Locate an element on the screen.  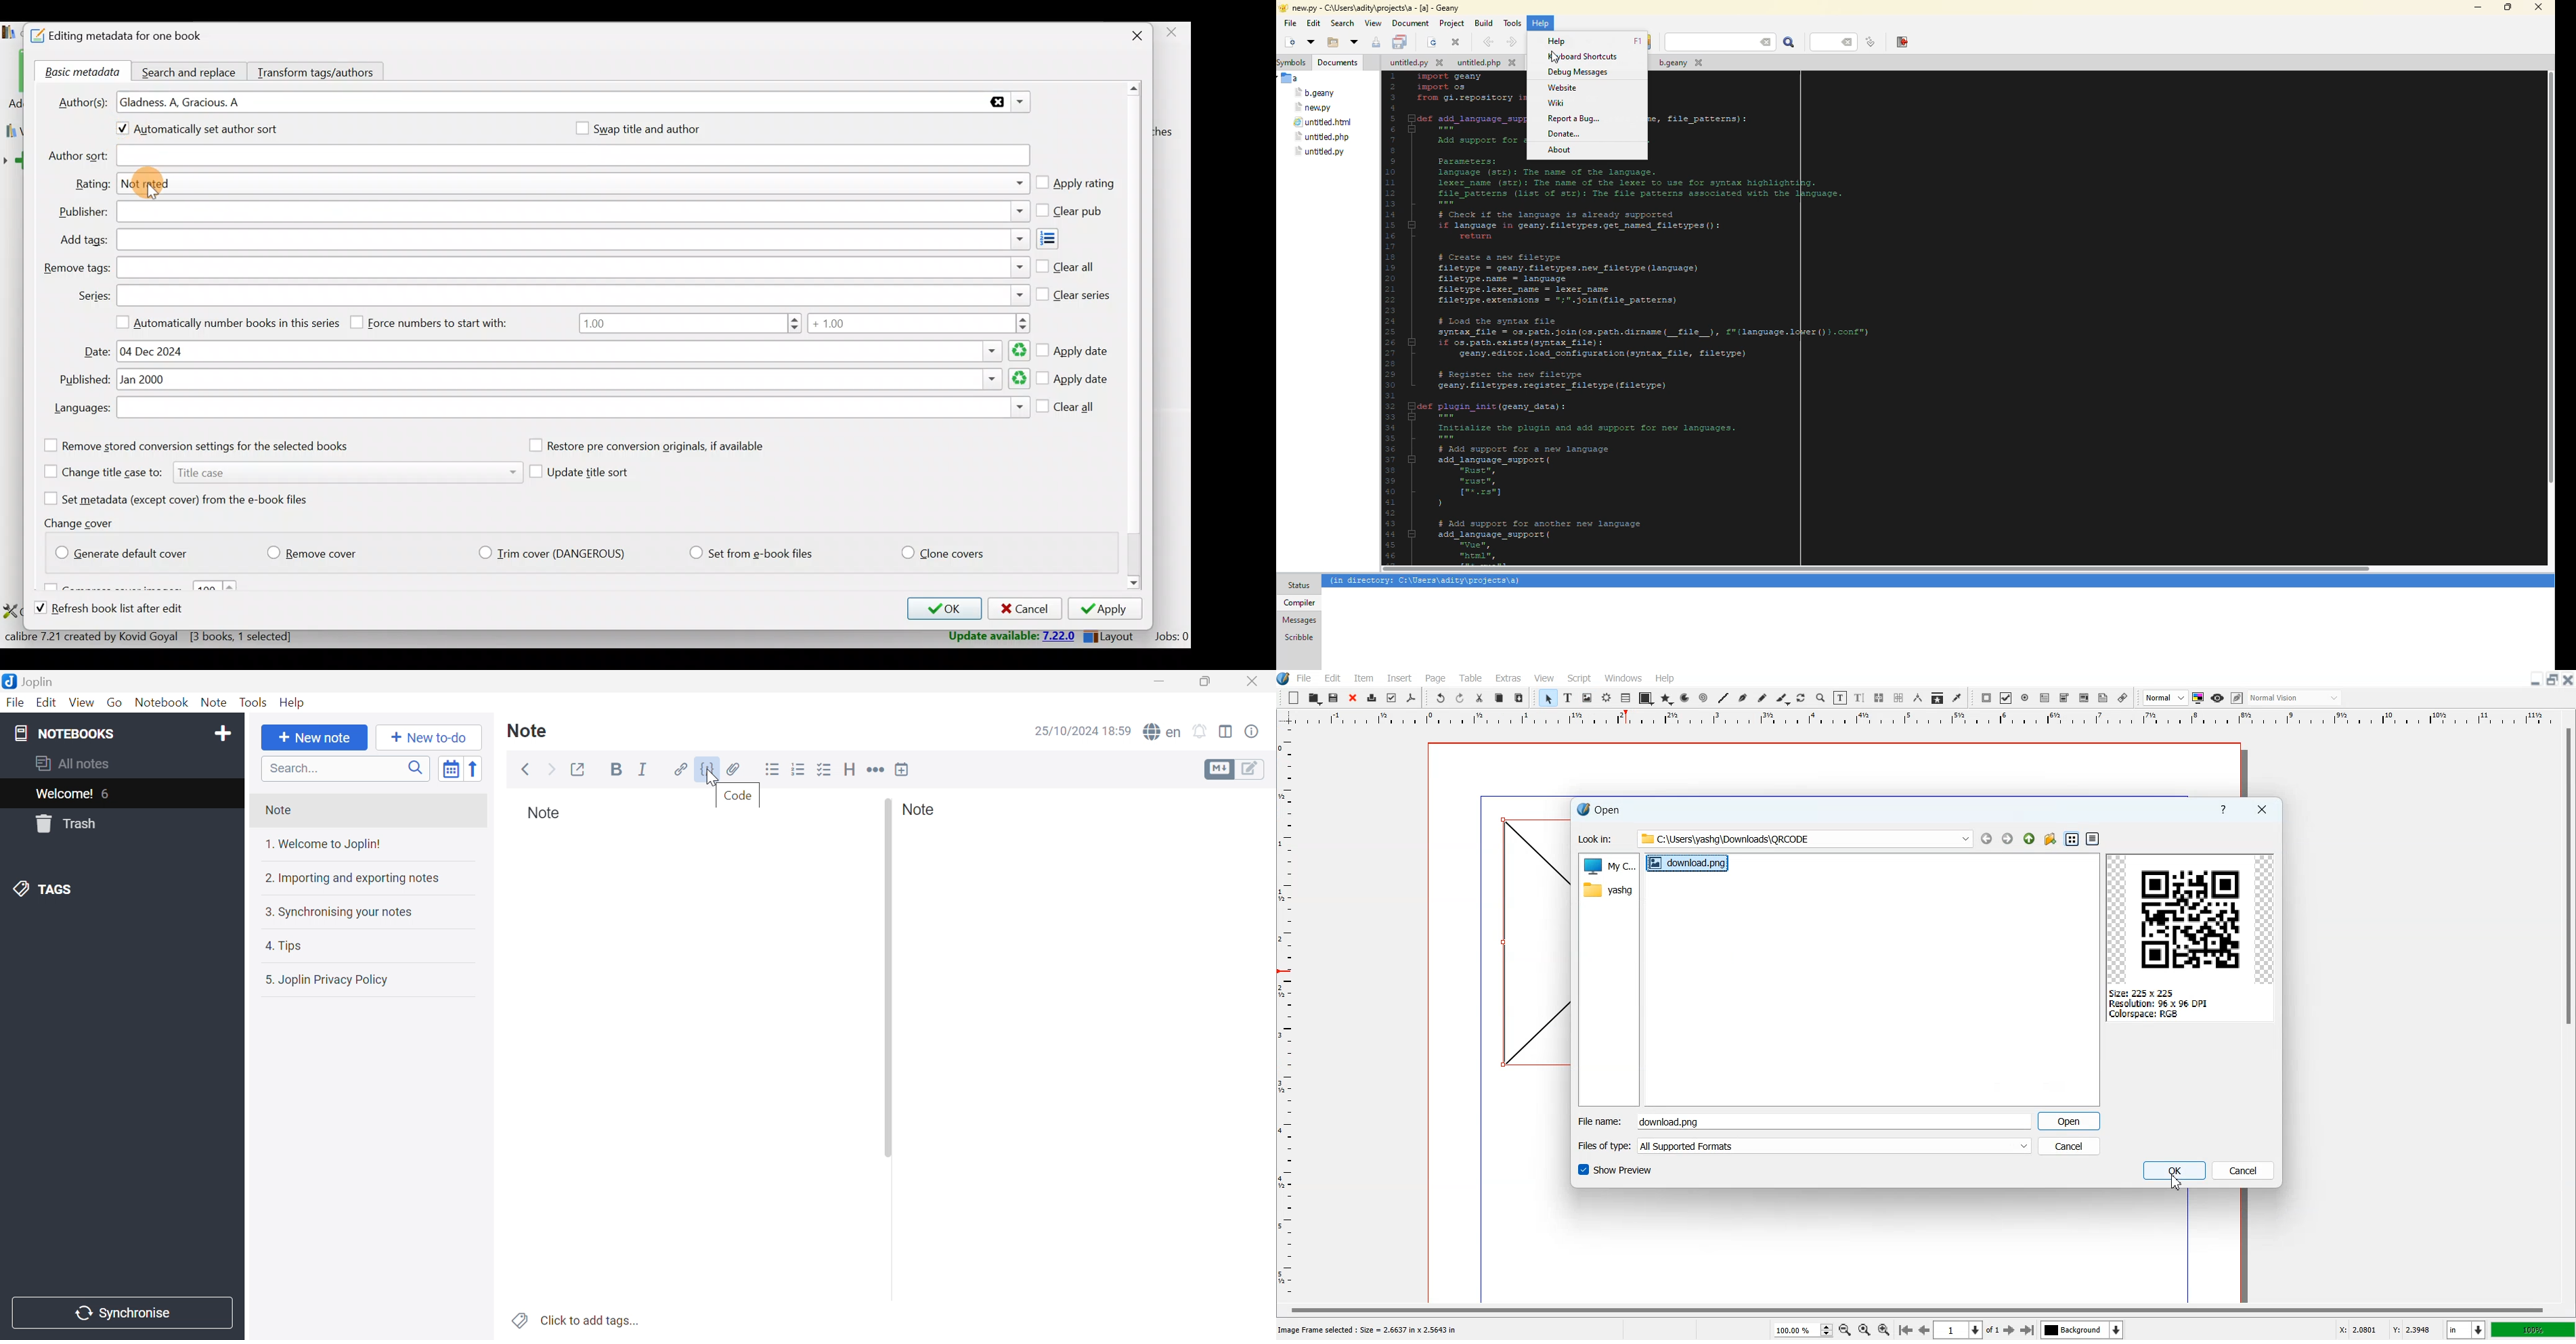
Restore pre conversion originals, if available is located at coordinates (660, 446).